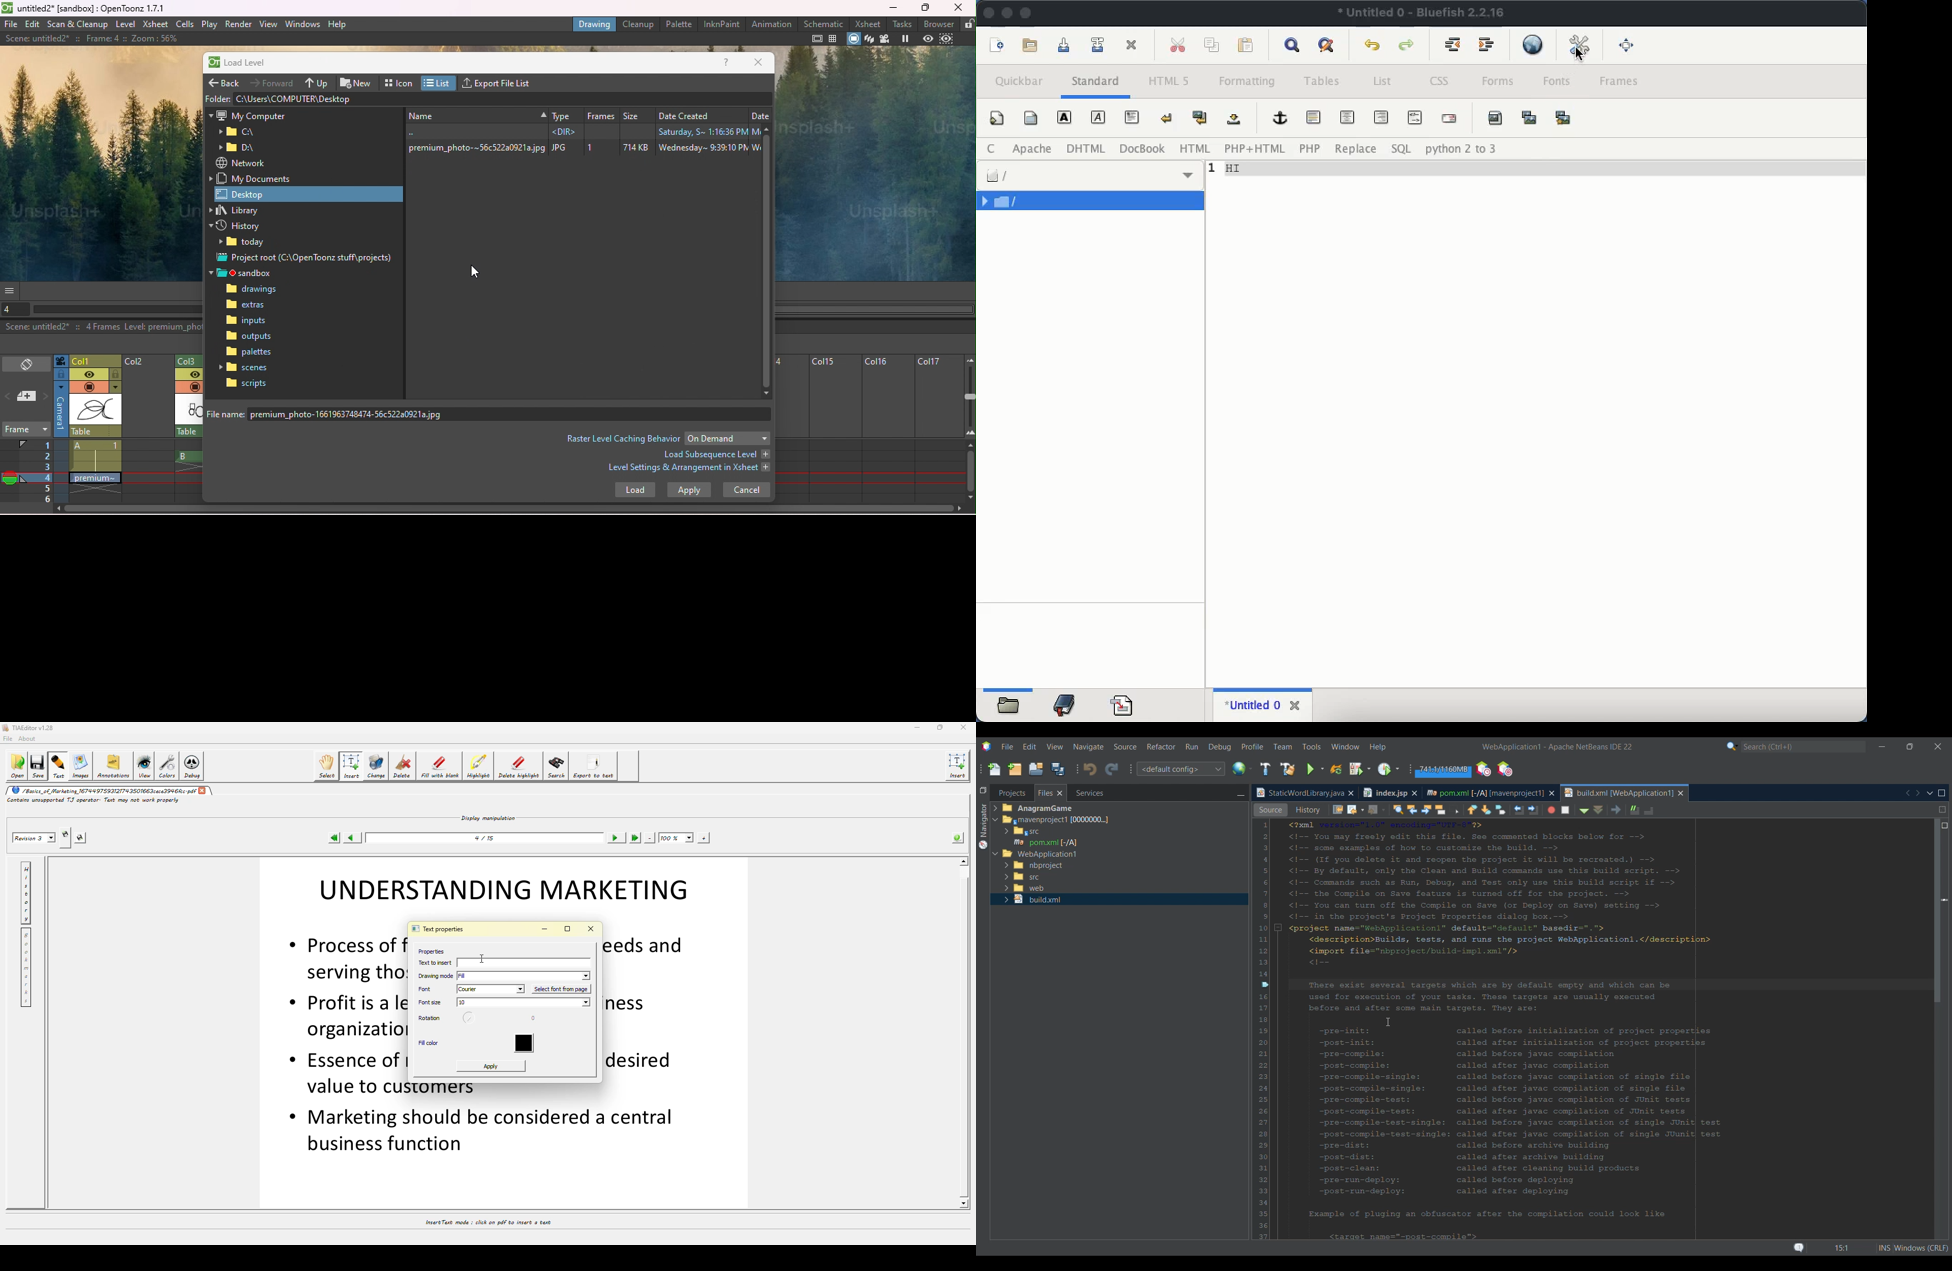 The image size is (1960, 1288). I want to click on TIAEditor v1.28, so click(32, 728).